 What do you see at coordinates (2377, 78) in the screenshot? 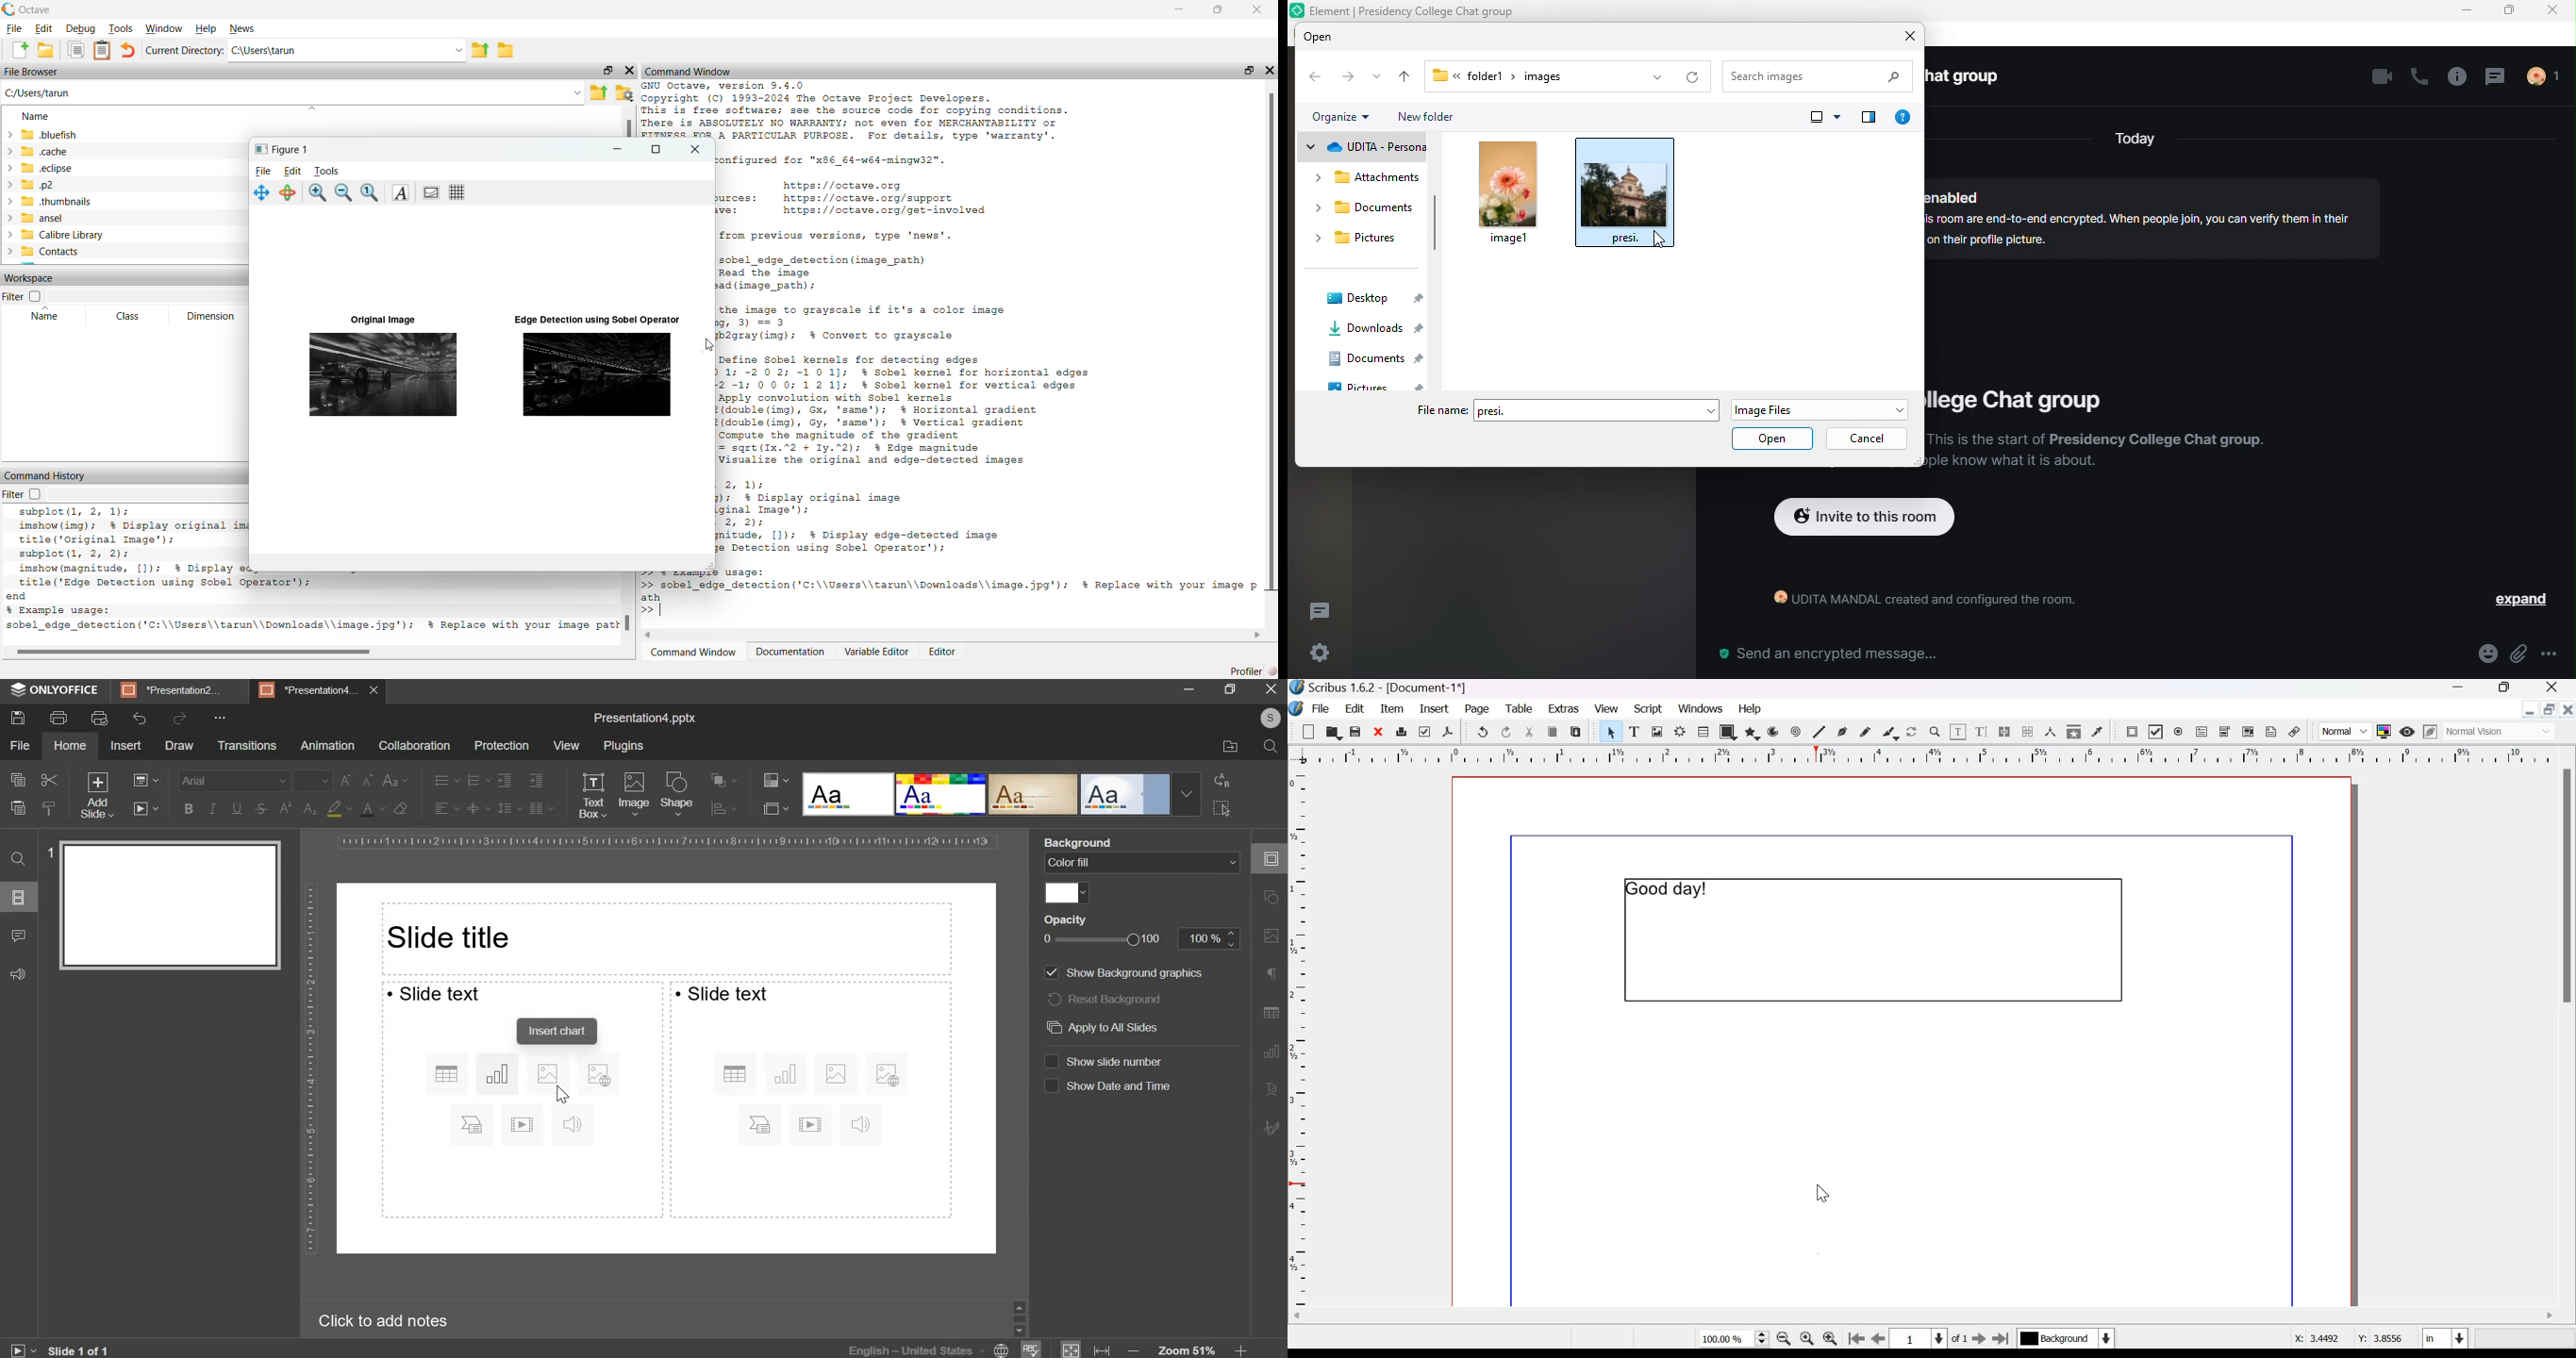
I see `video call` at bounding box center [2377, 78].